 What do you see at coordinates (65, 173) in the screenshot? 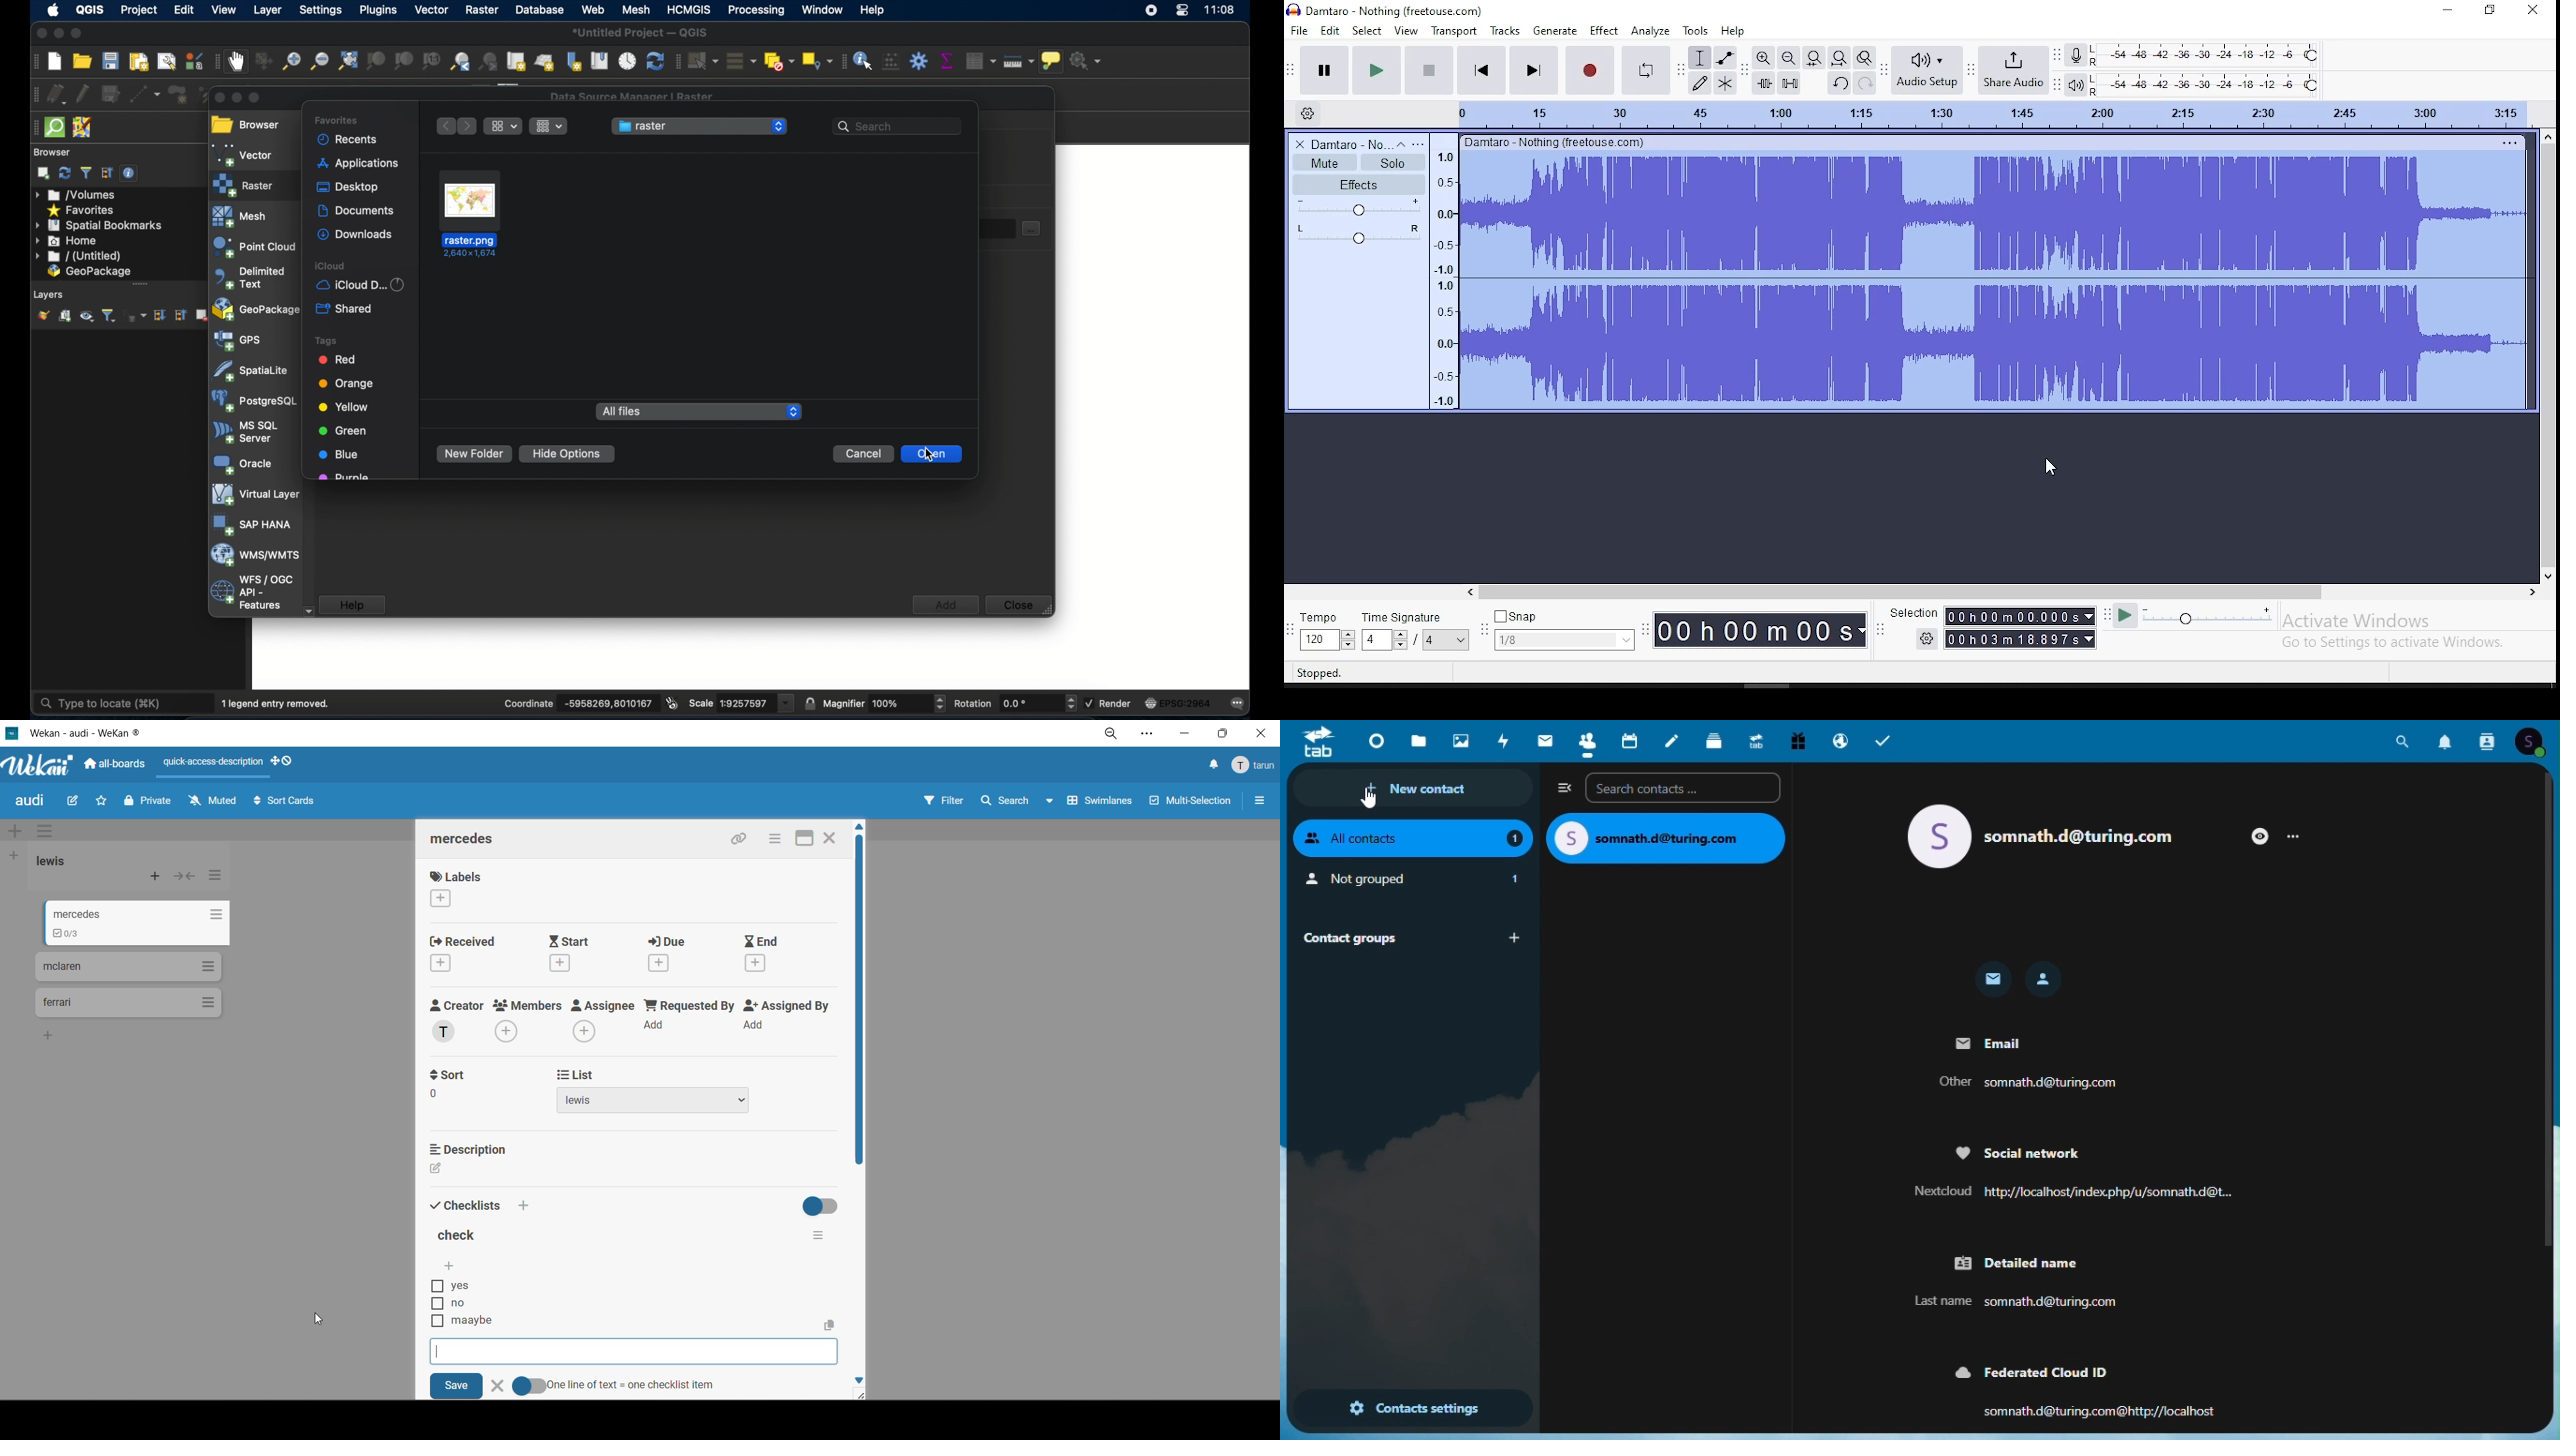
I see `refresh` at bounding box center [65, 173].